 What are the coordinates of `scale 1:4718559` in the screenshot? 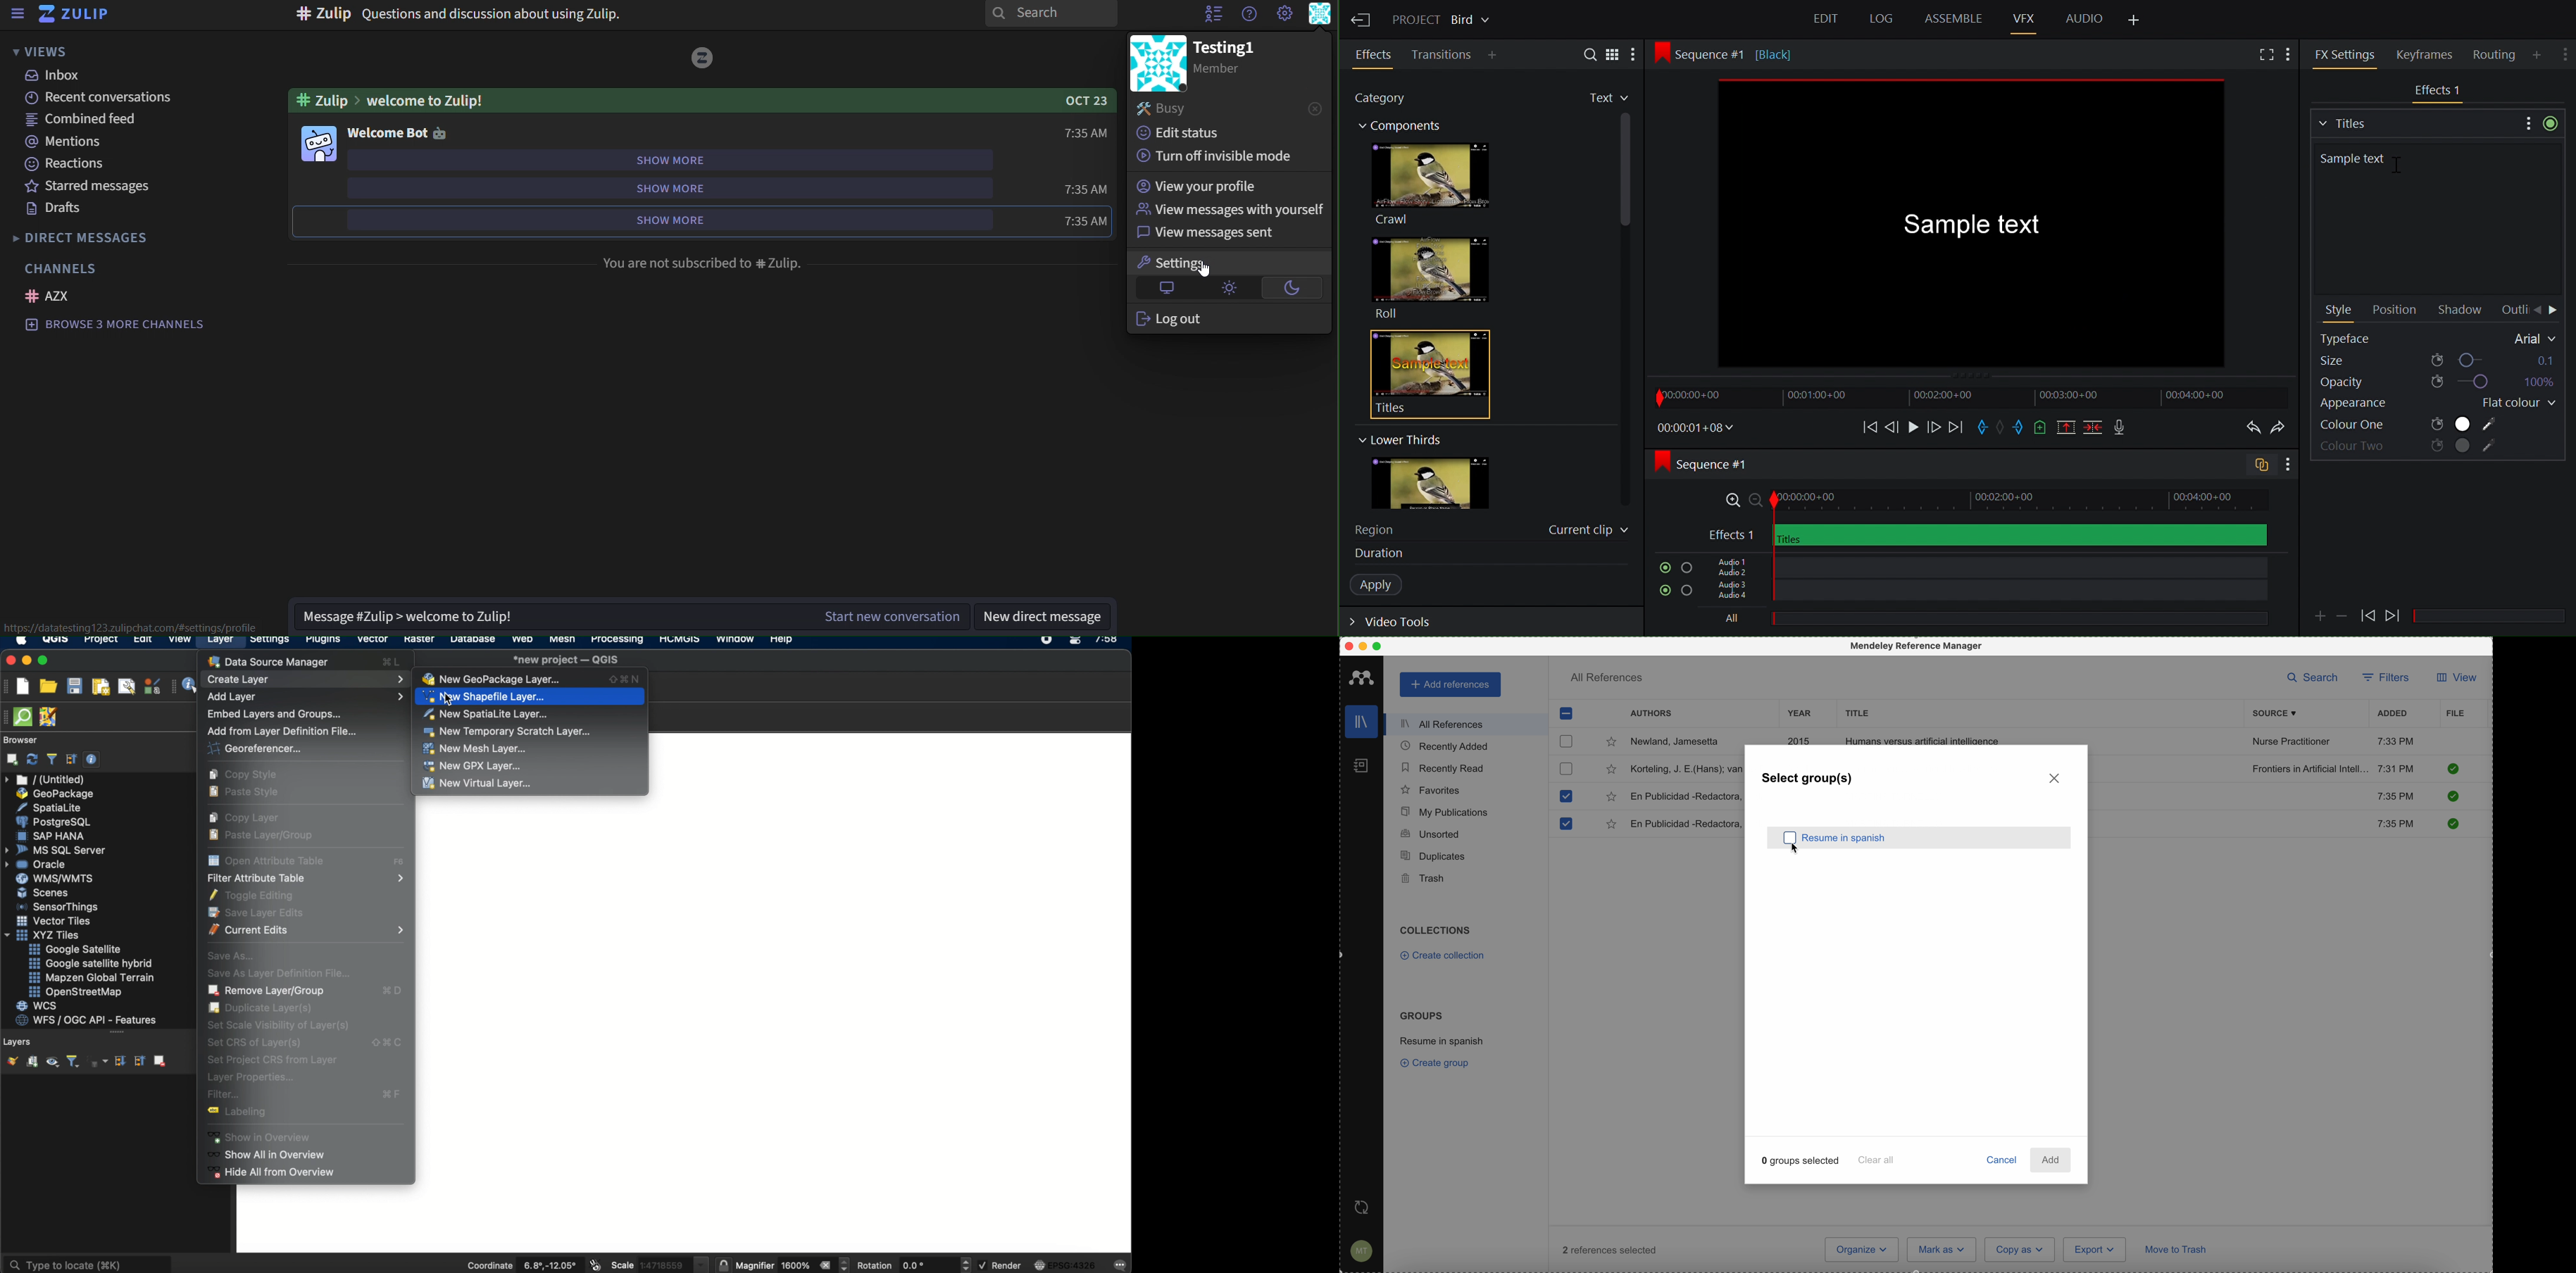 It's located at (657, 1264).